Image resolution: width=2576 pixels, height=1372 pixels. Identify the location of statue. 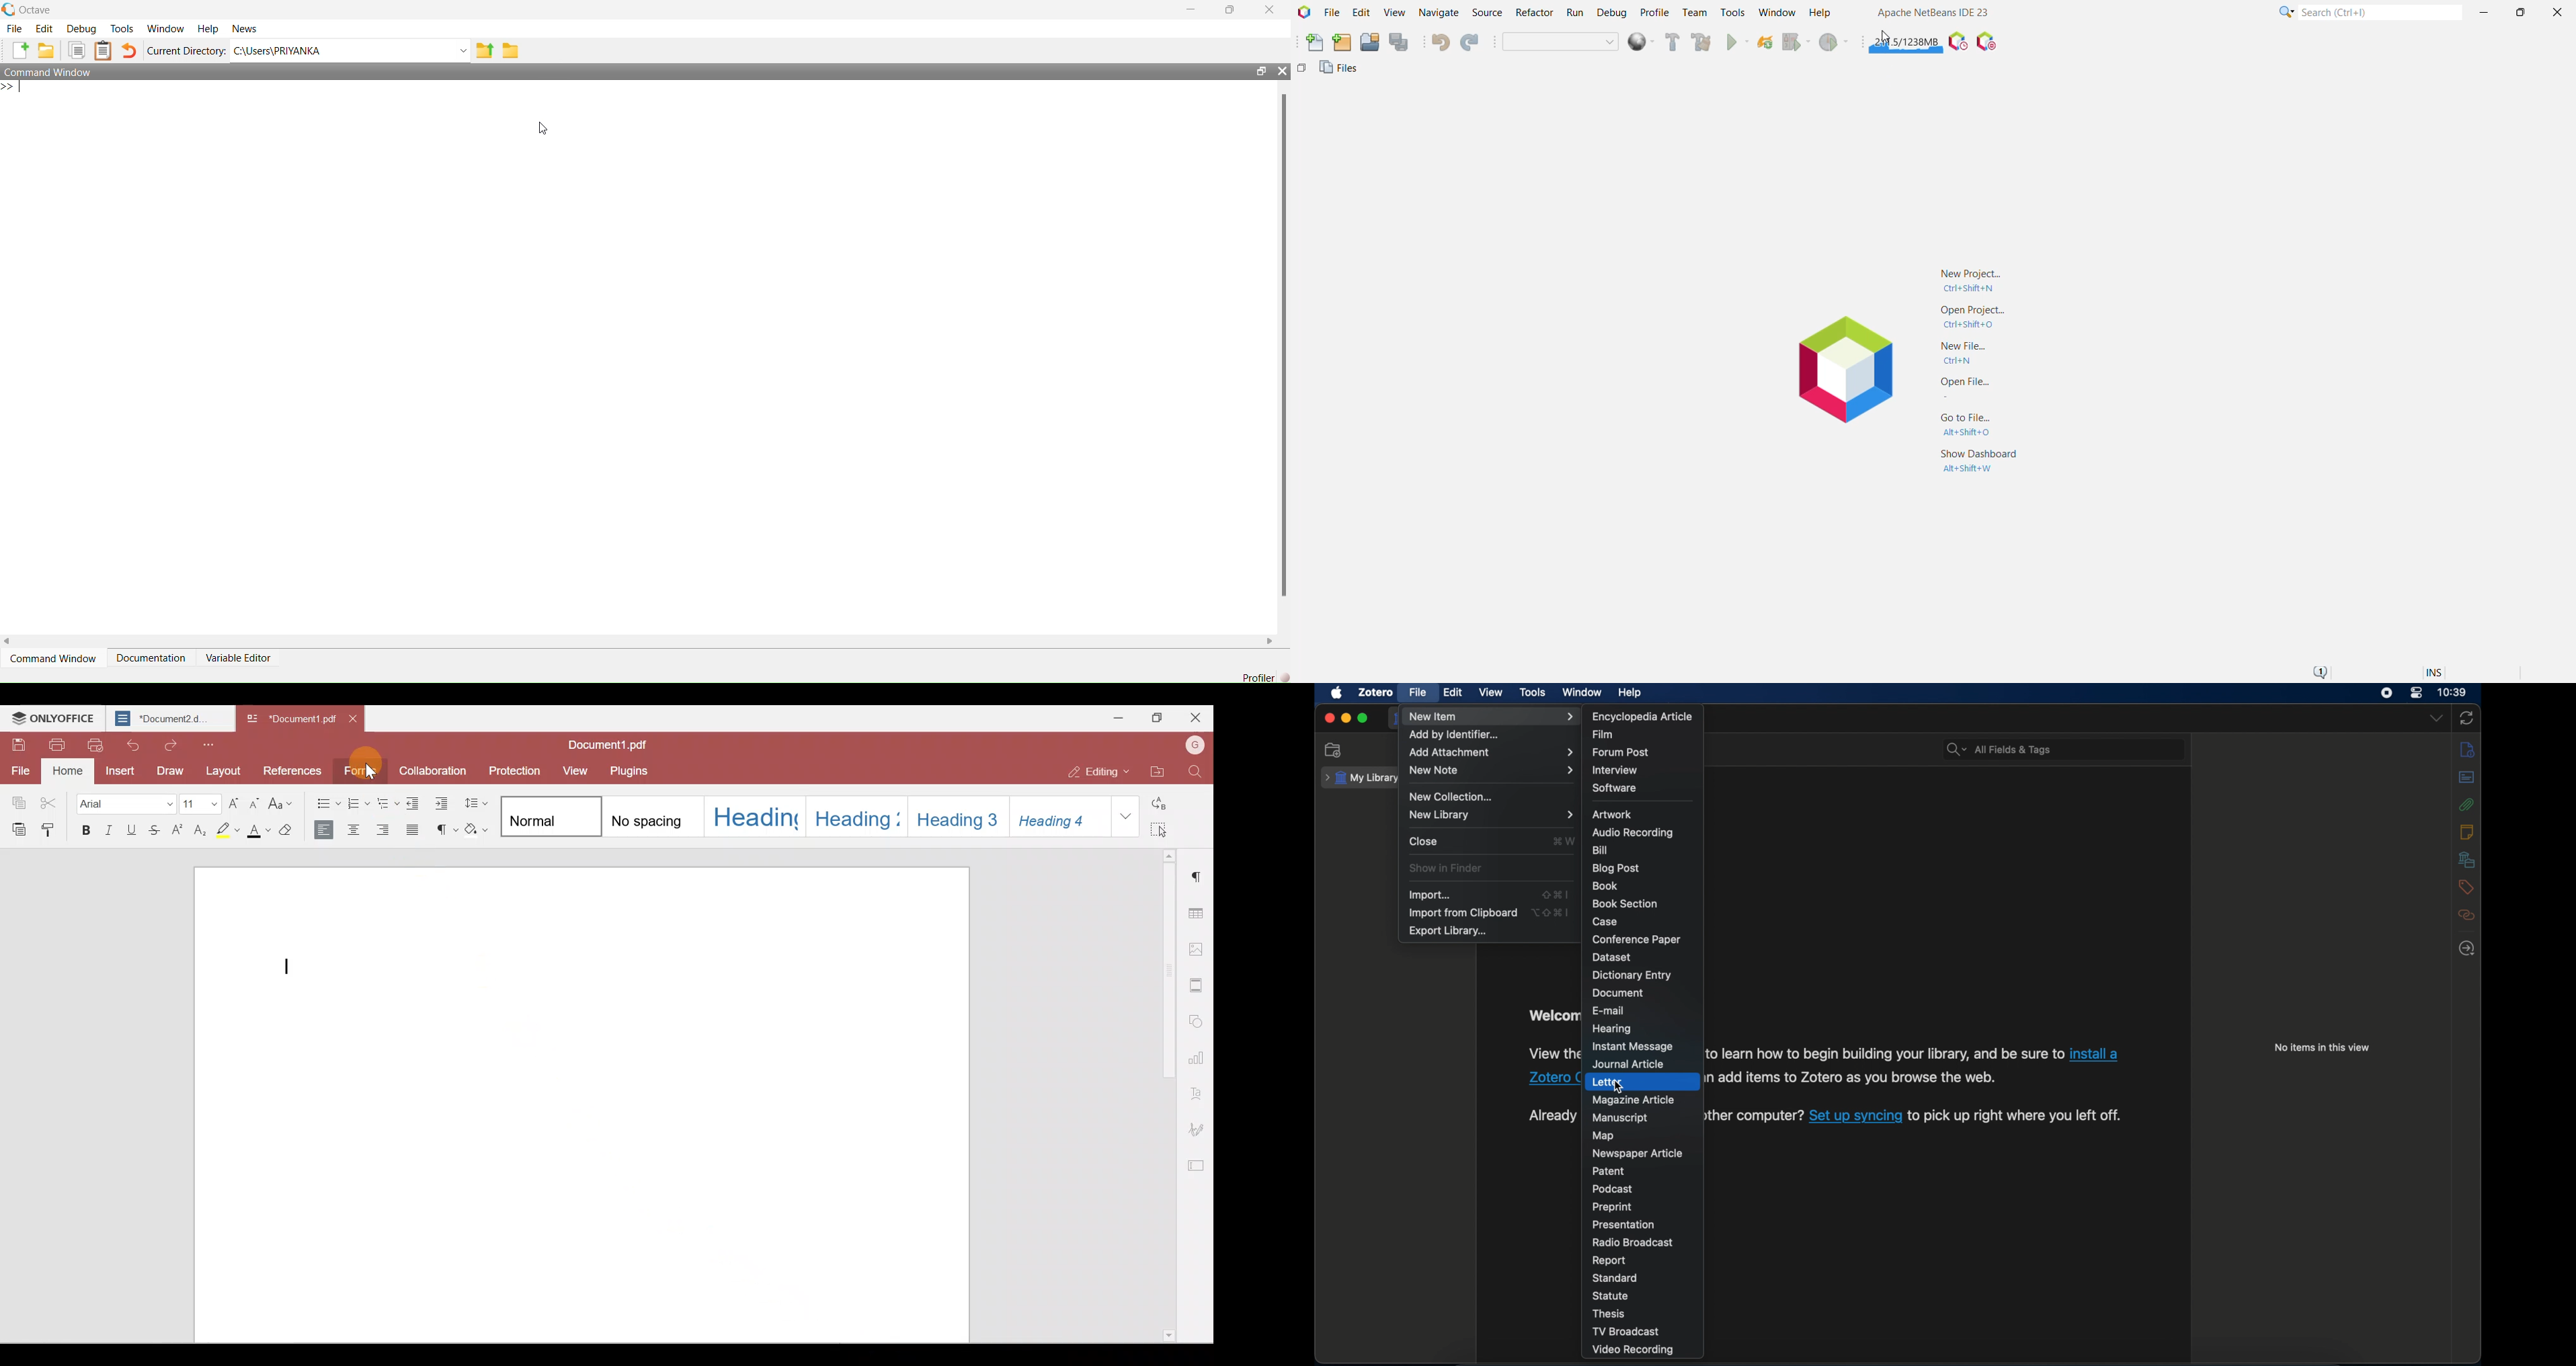
(1612, 1295).